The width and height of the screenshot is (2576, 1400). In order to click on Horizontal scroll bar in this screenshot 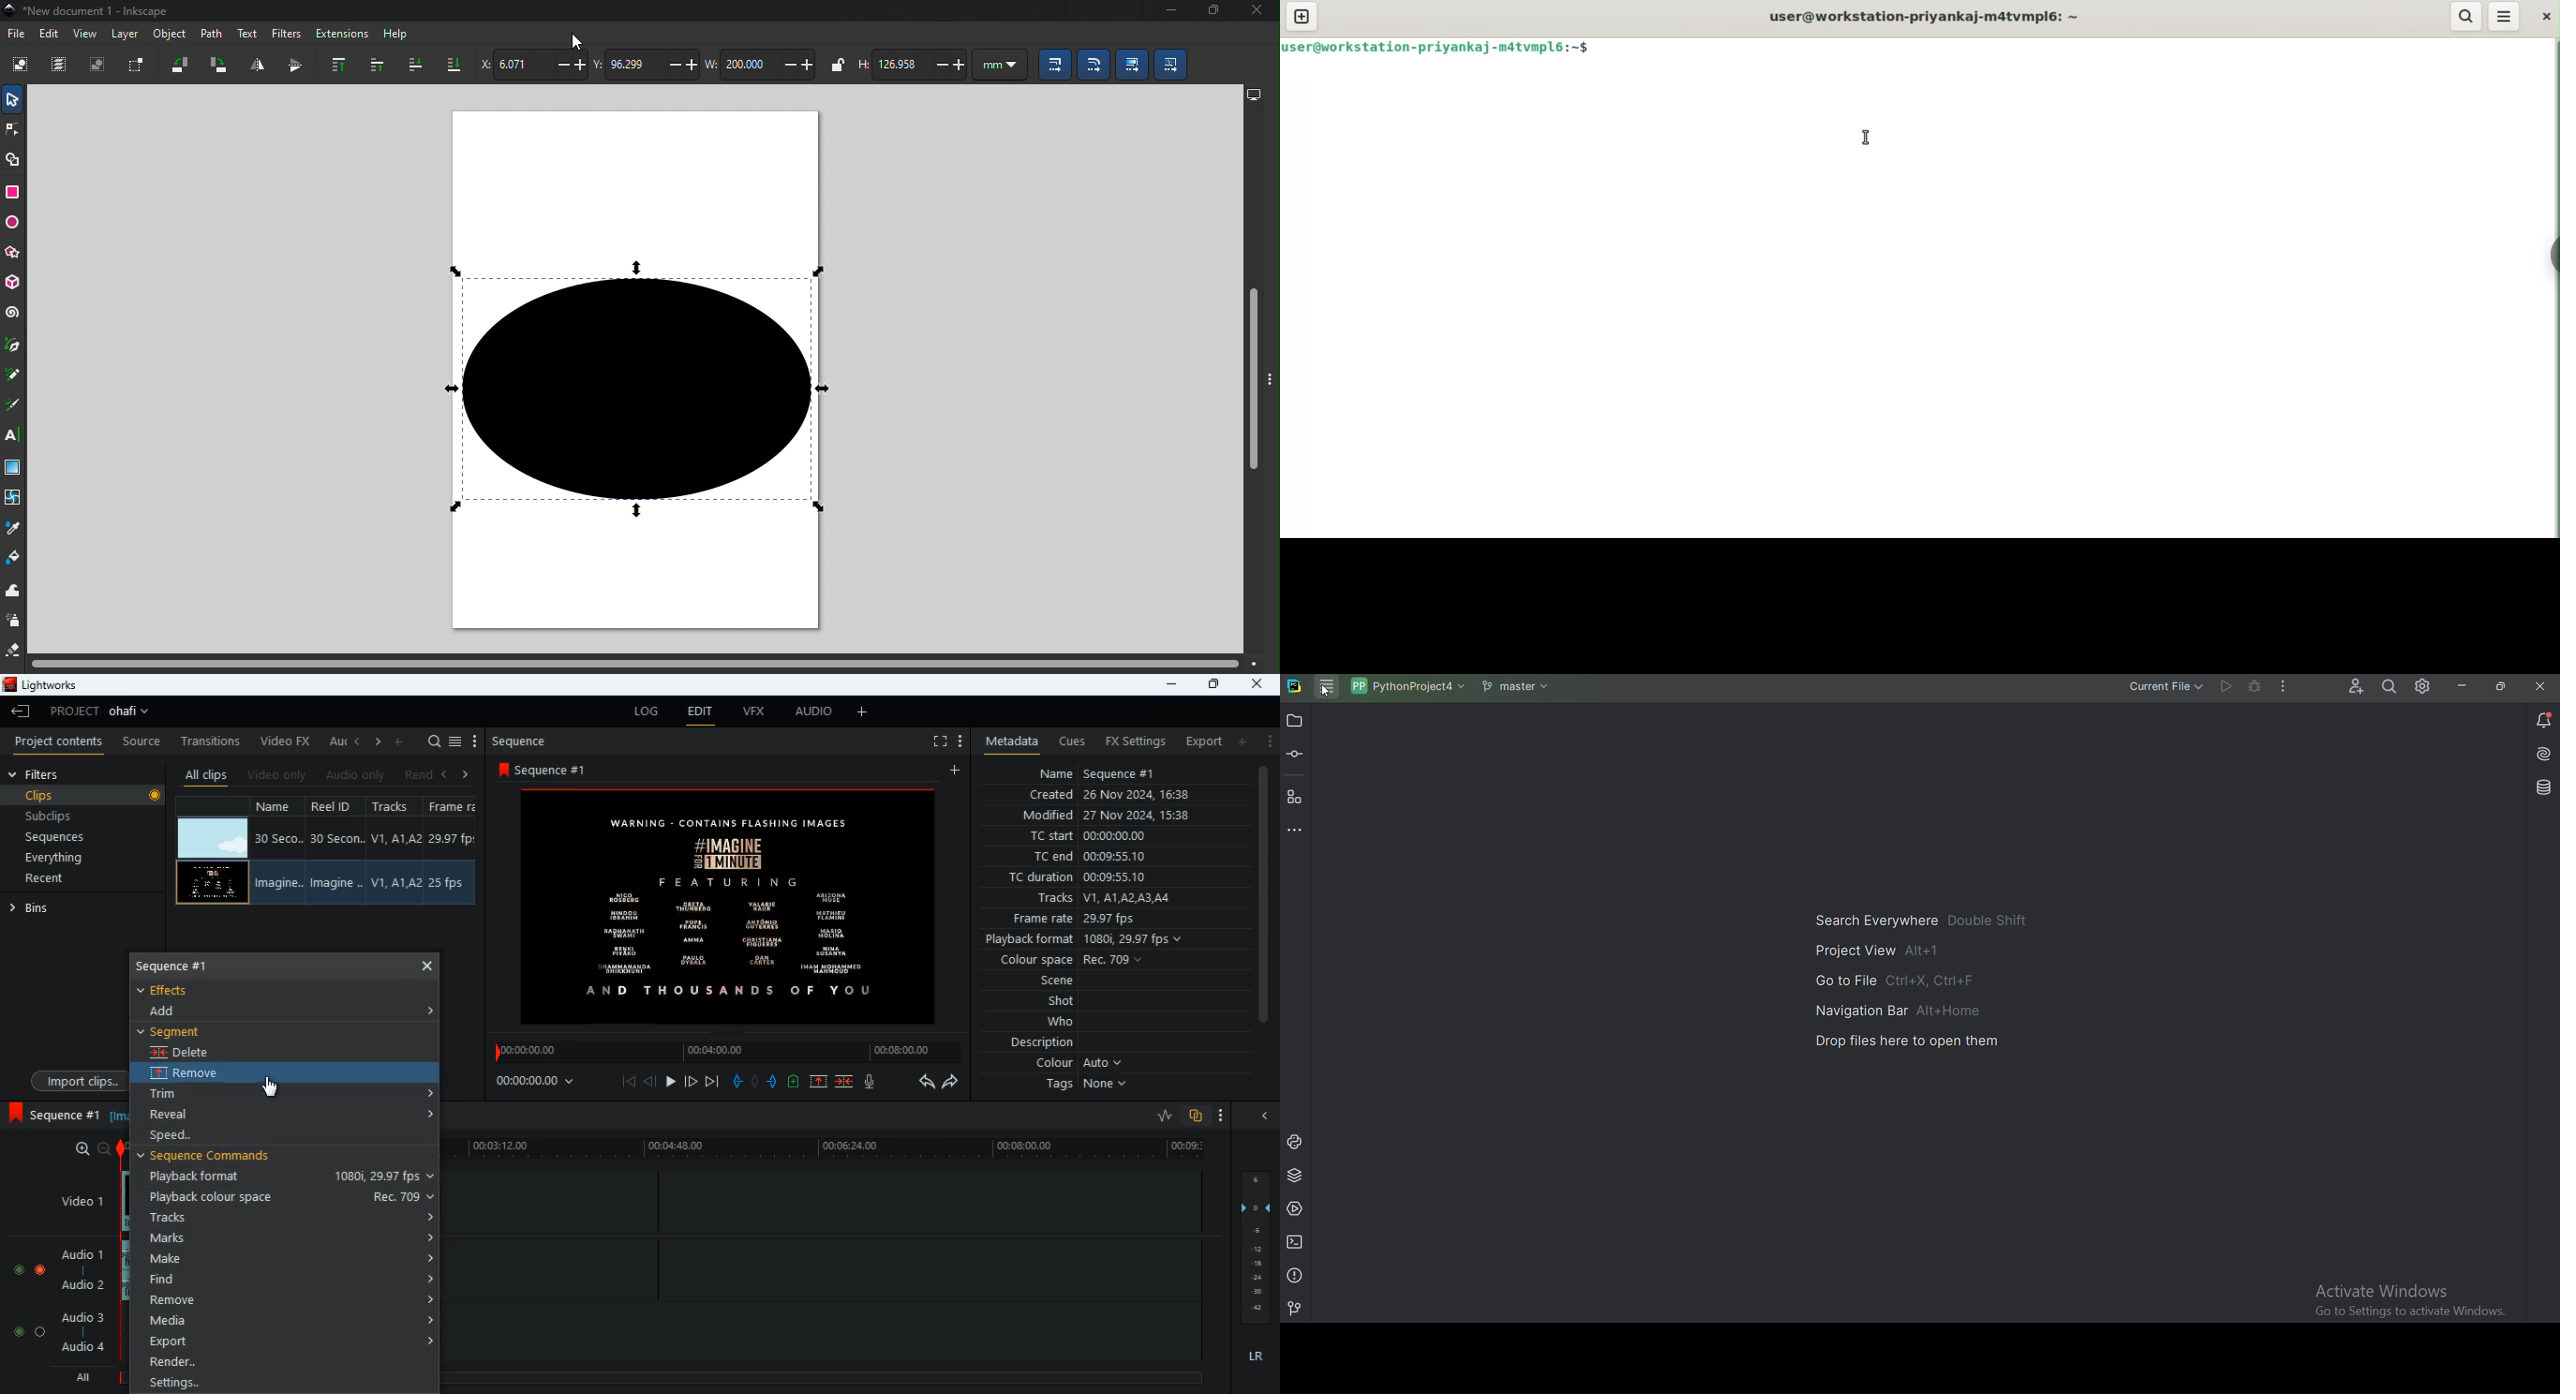, I will do `click(646, 665)`.